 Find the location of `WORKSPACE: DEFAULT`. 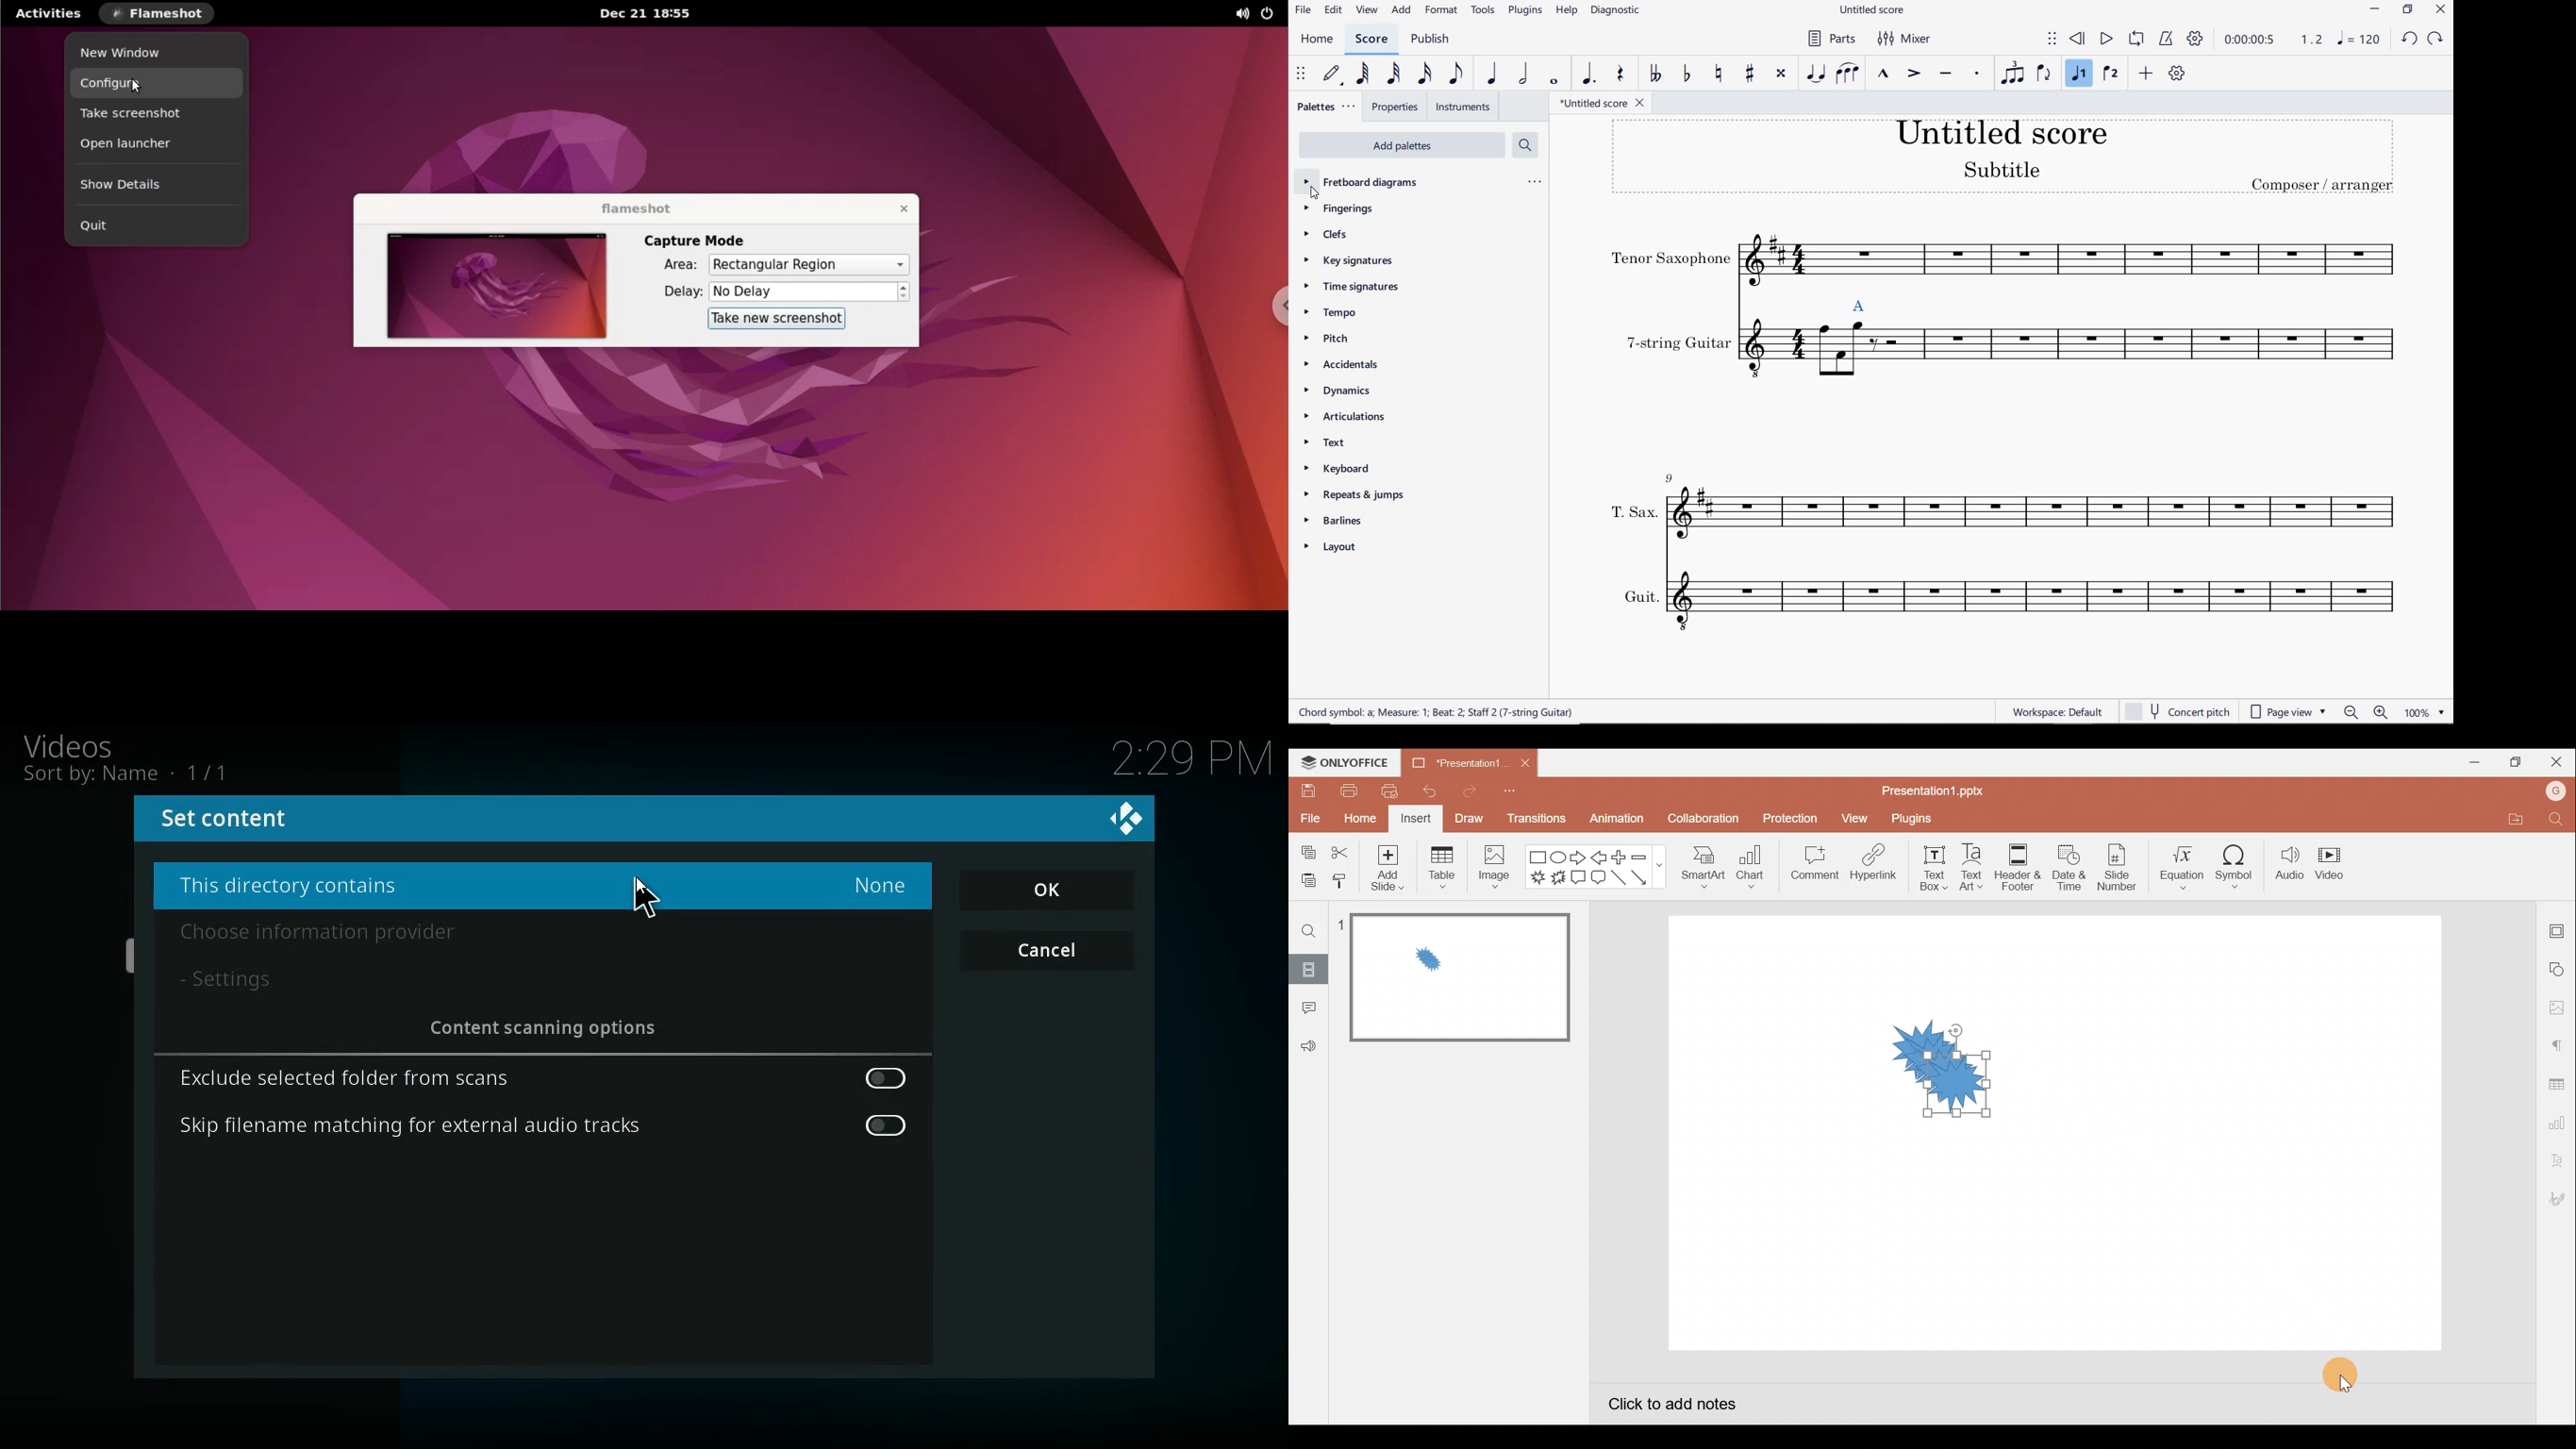

WORKSPACE: DEFAULT is located at coordinates (2054, 712).